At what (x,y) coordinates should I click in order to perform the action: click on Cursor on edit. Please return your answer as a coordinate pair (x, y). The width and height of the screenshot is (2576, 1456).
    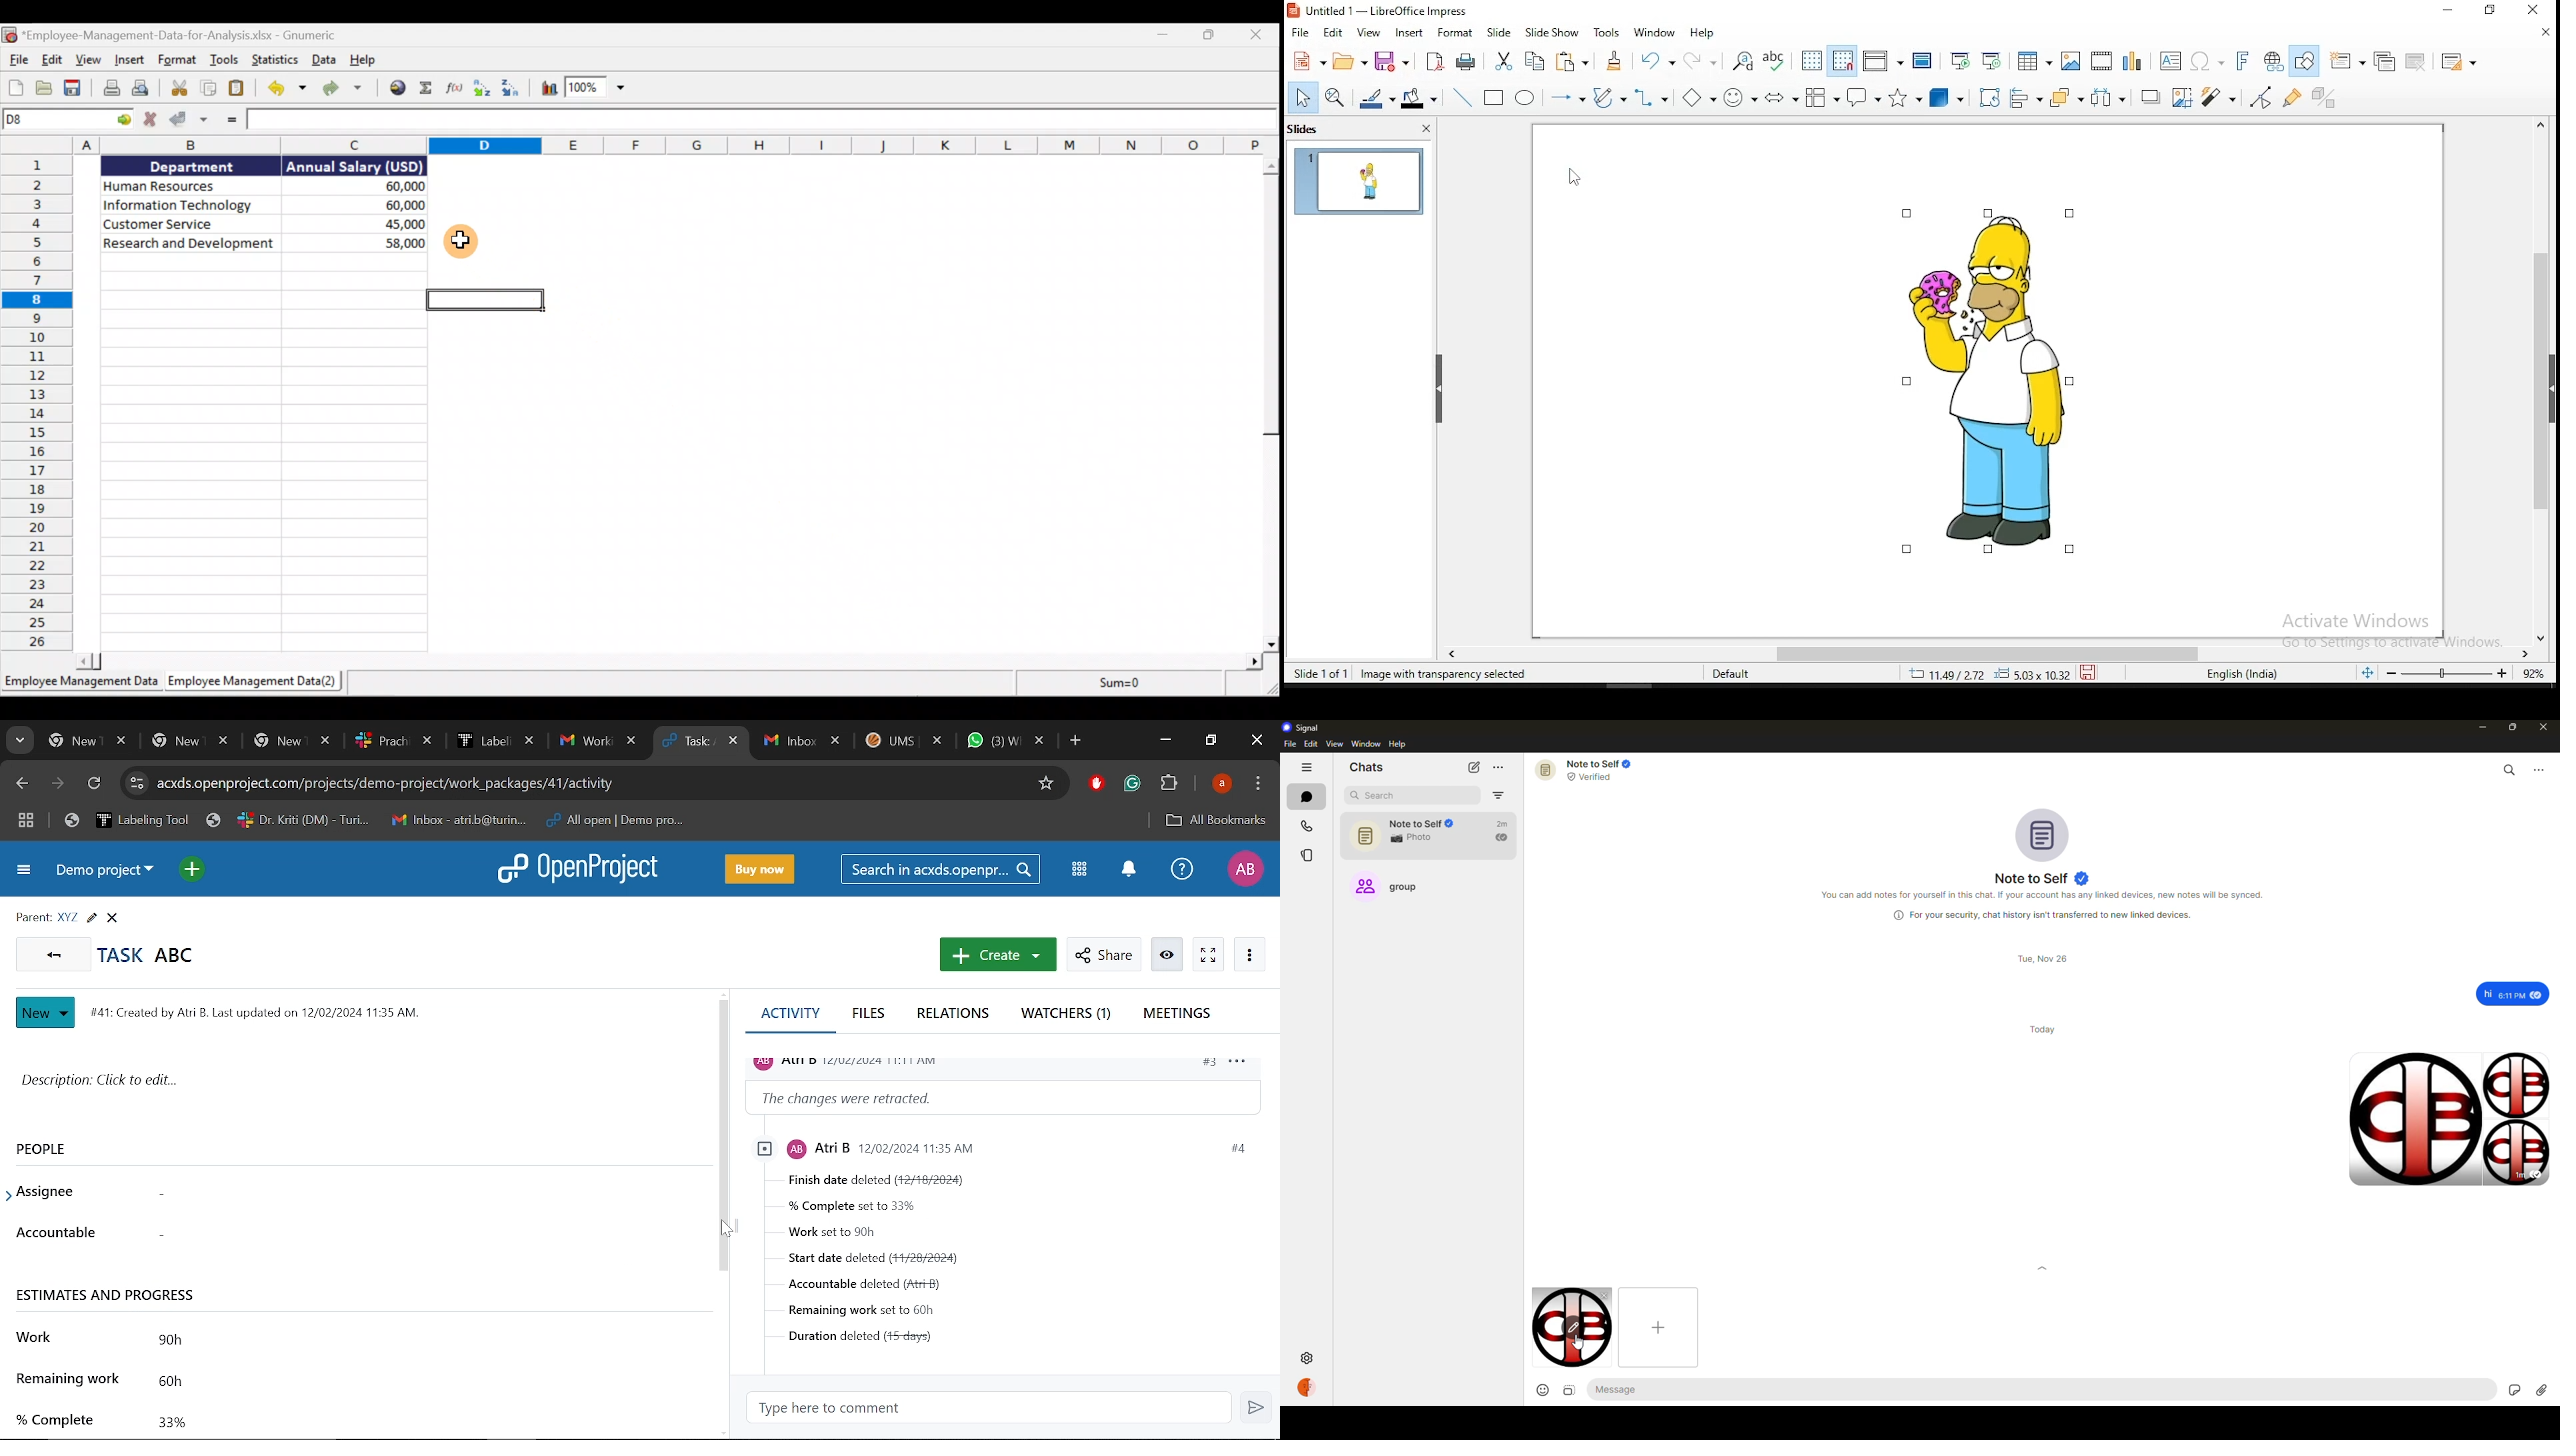
    Looking at the image, I should click on (1573, 1328).